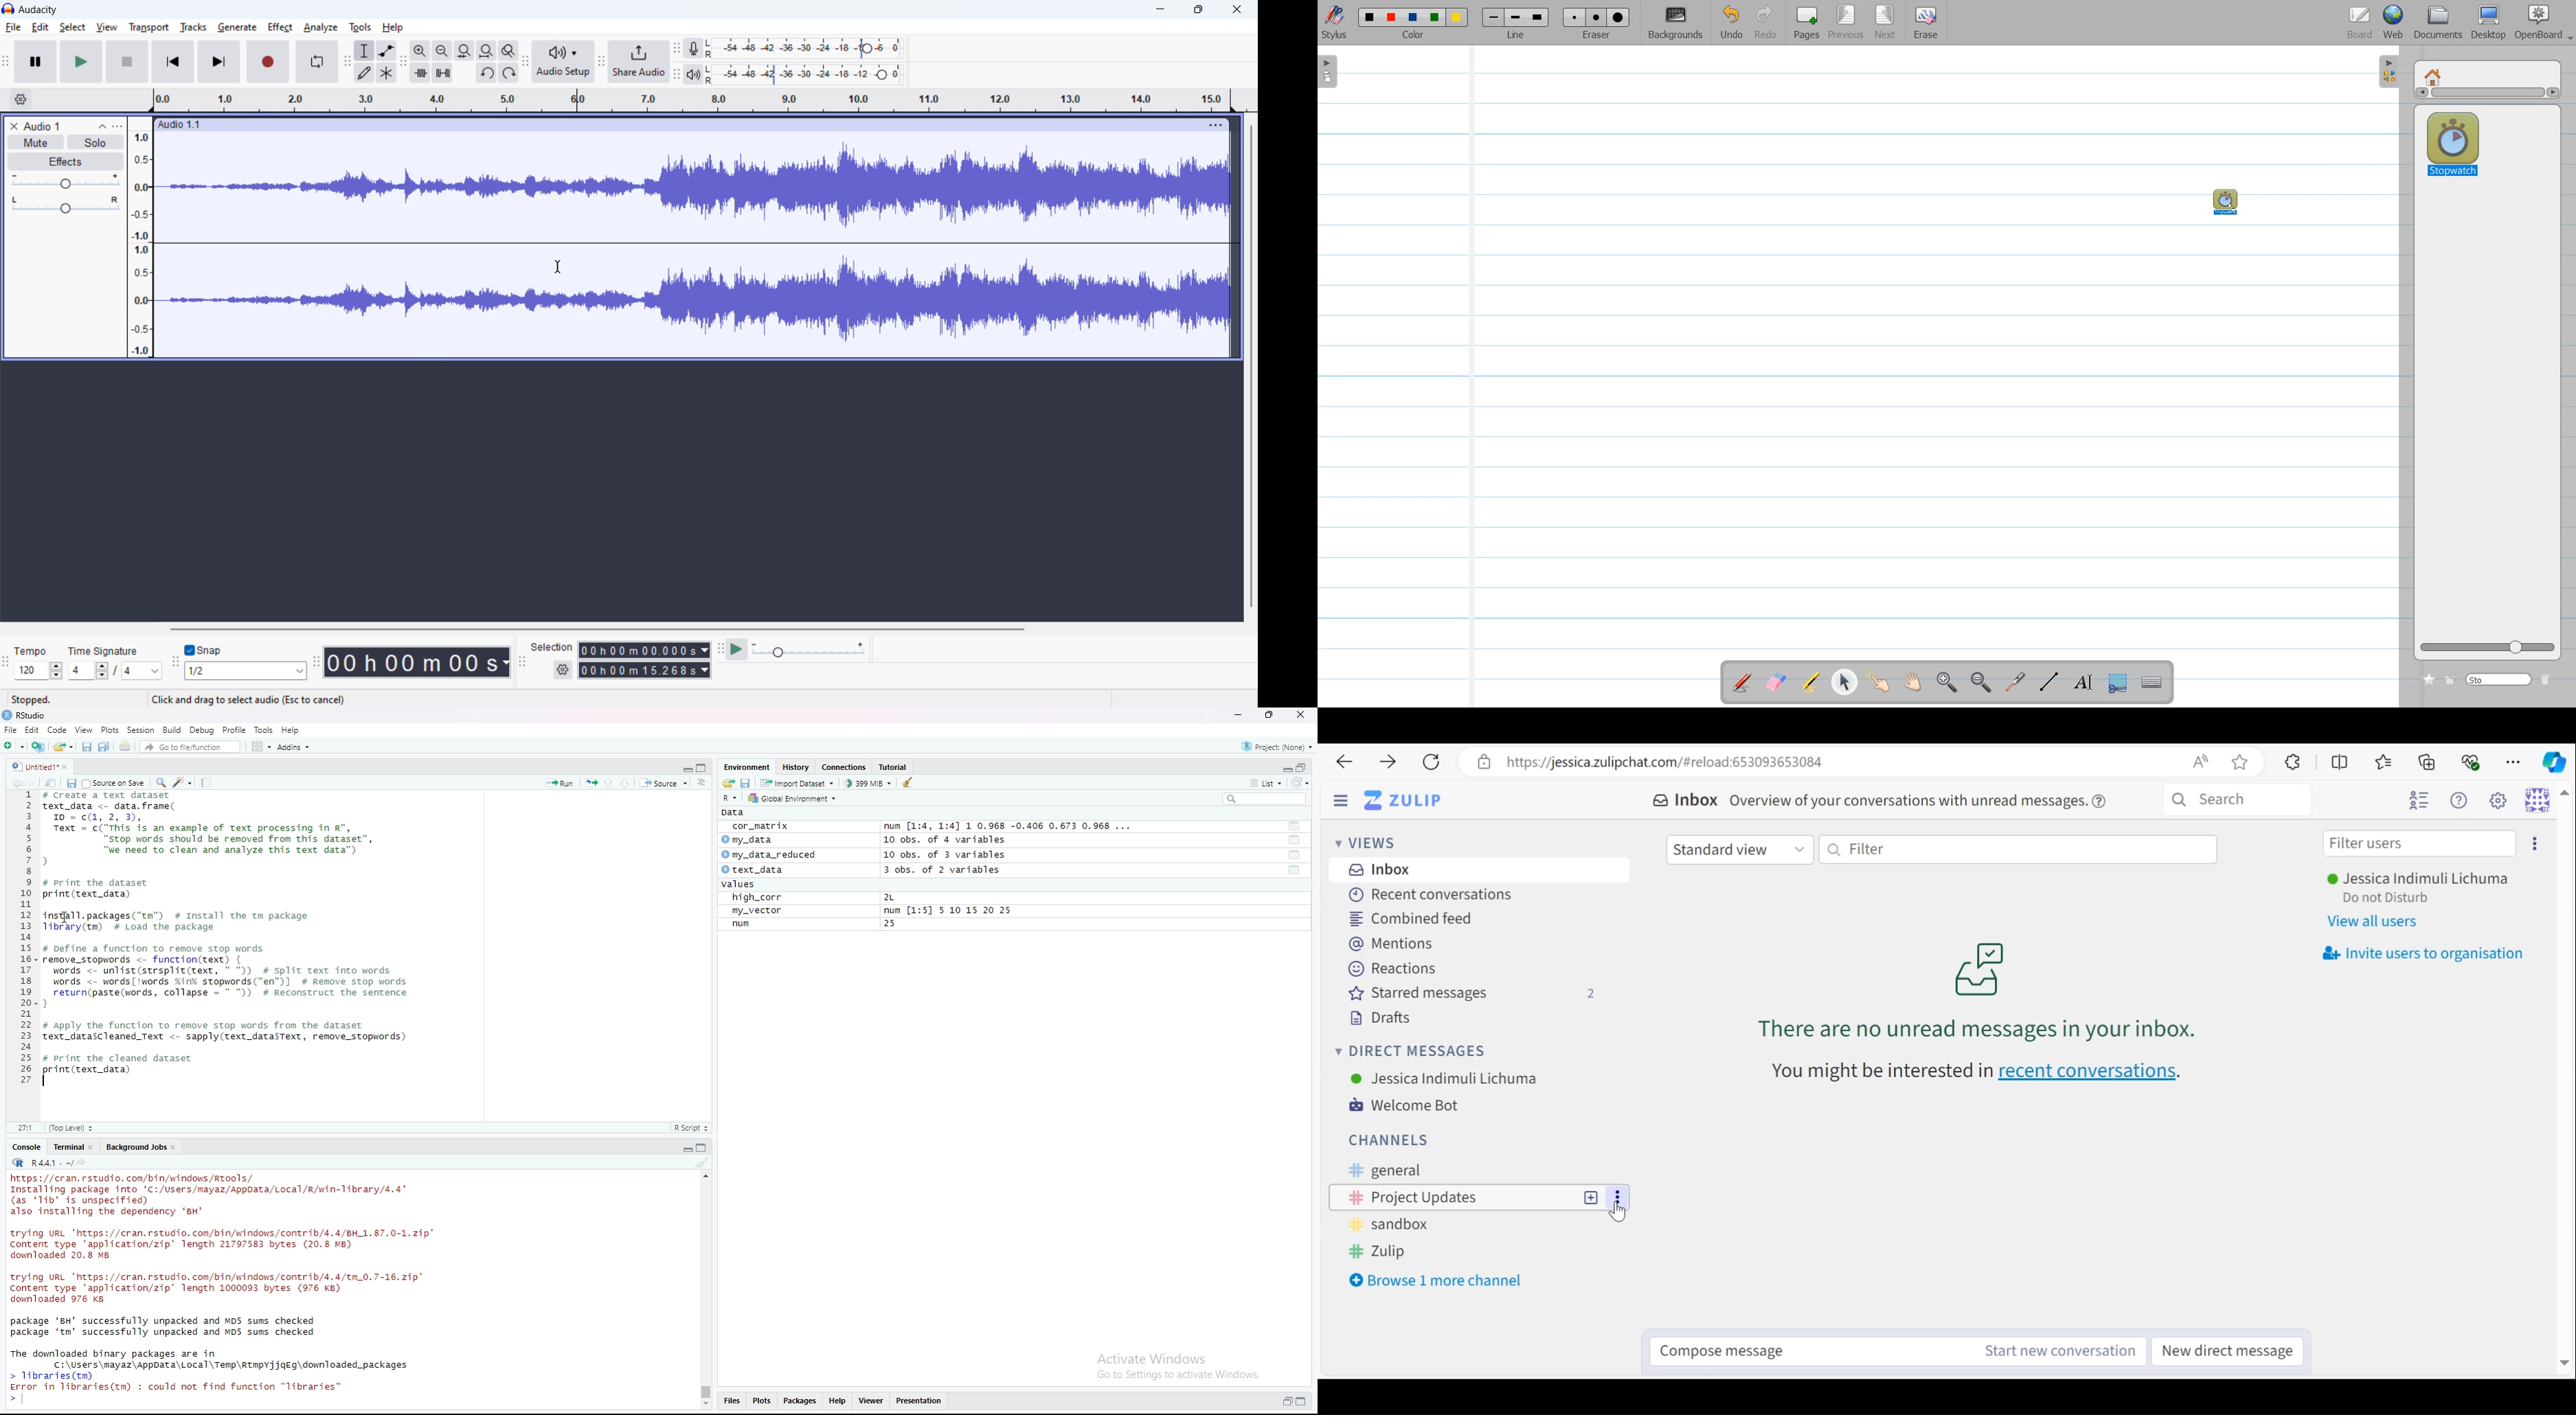  What do you see at coordinates (1237, 714) in the screenshot?
I see `minimize` at bounding box center [1237, 714].